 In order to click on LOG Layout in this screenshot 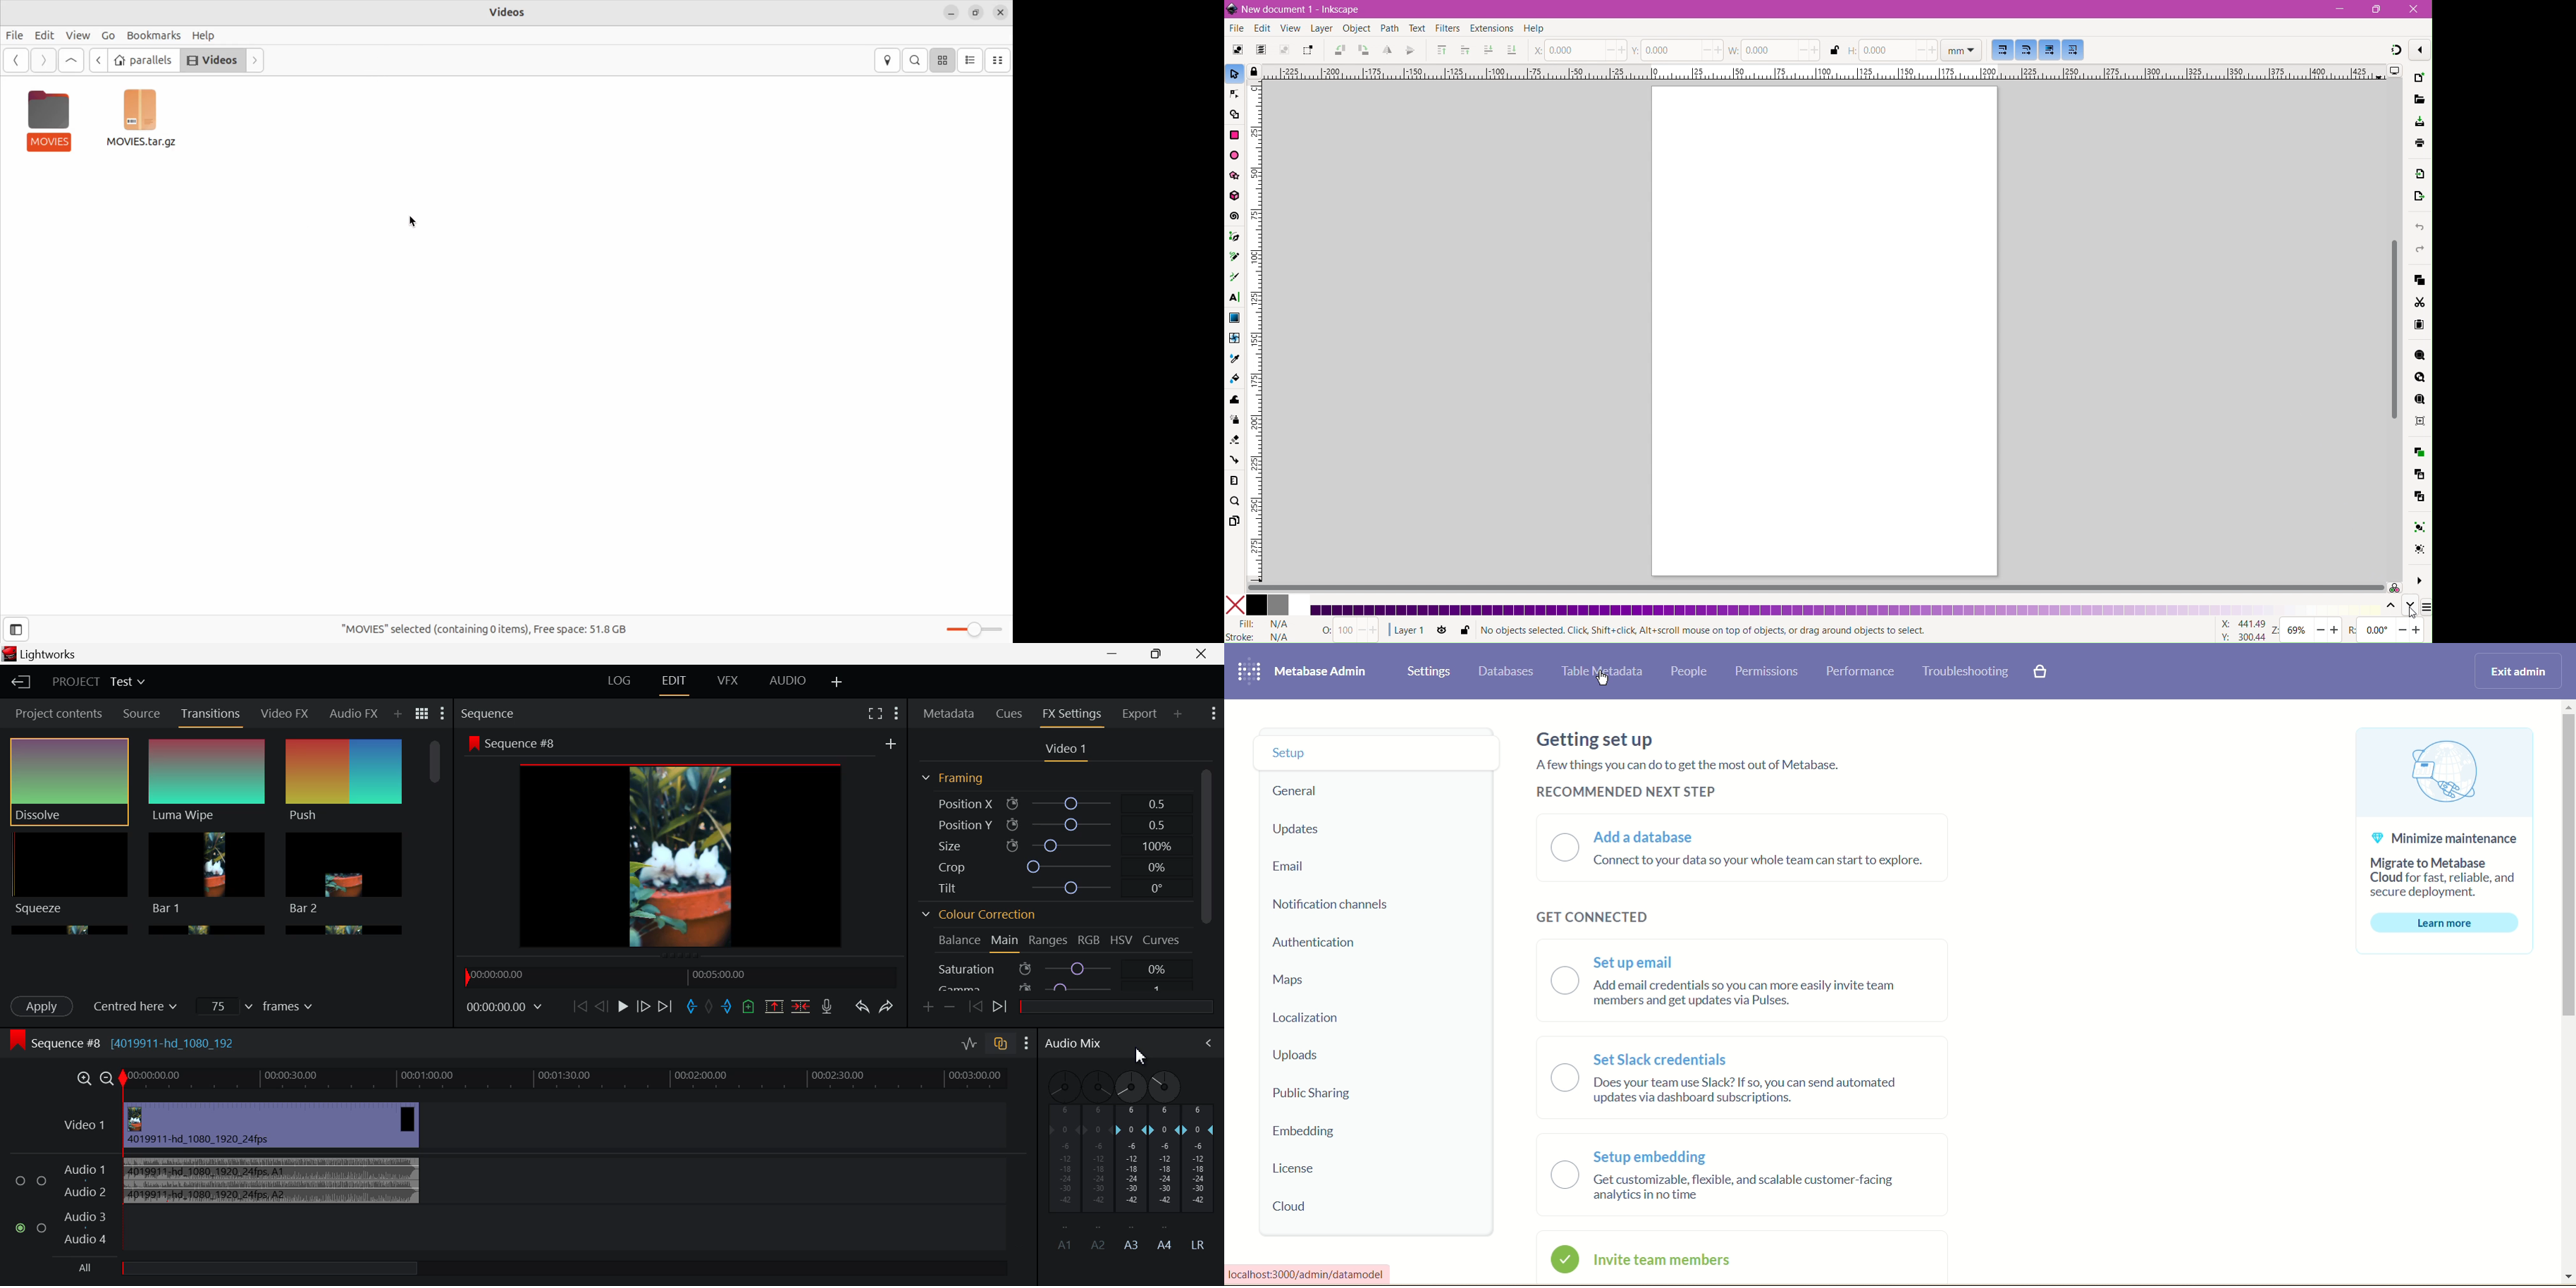, I will do `click(620, 680)`.